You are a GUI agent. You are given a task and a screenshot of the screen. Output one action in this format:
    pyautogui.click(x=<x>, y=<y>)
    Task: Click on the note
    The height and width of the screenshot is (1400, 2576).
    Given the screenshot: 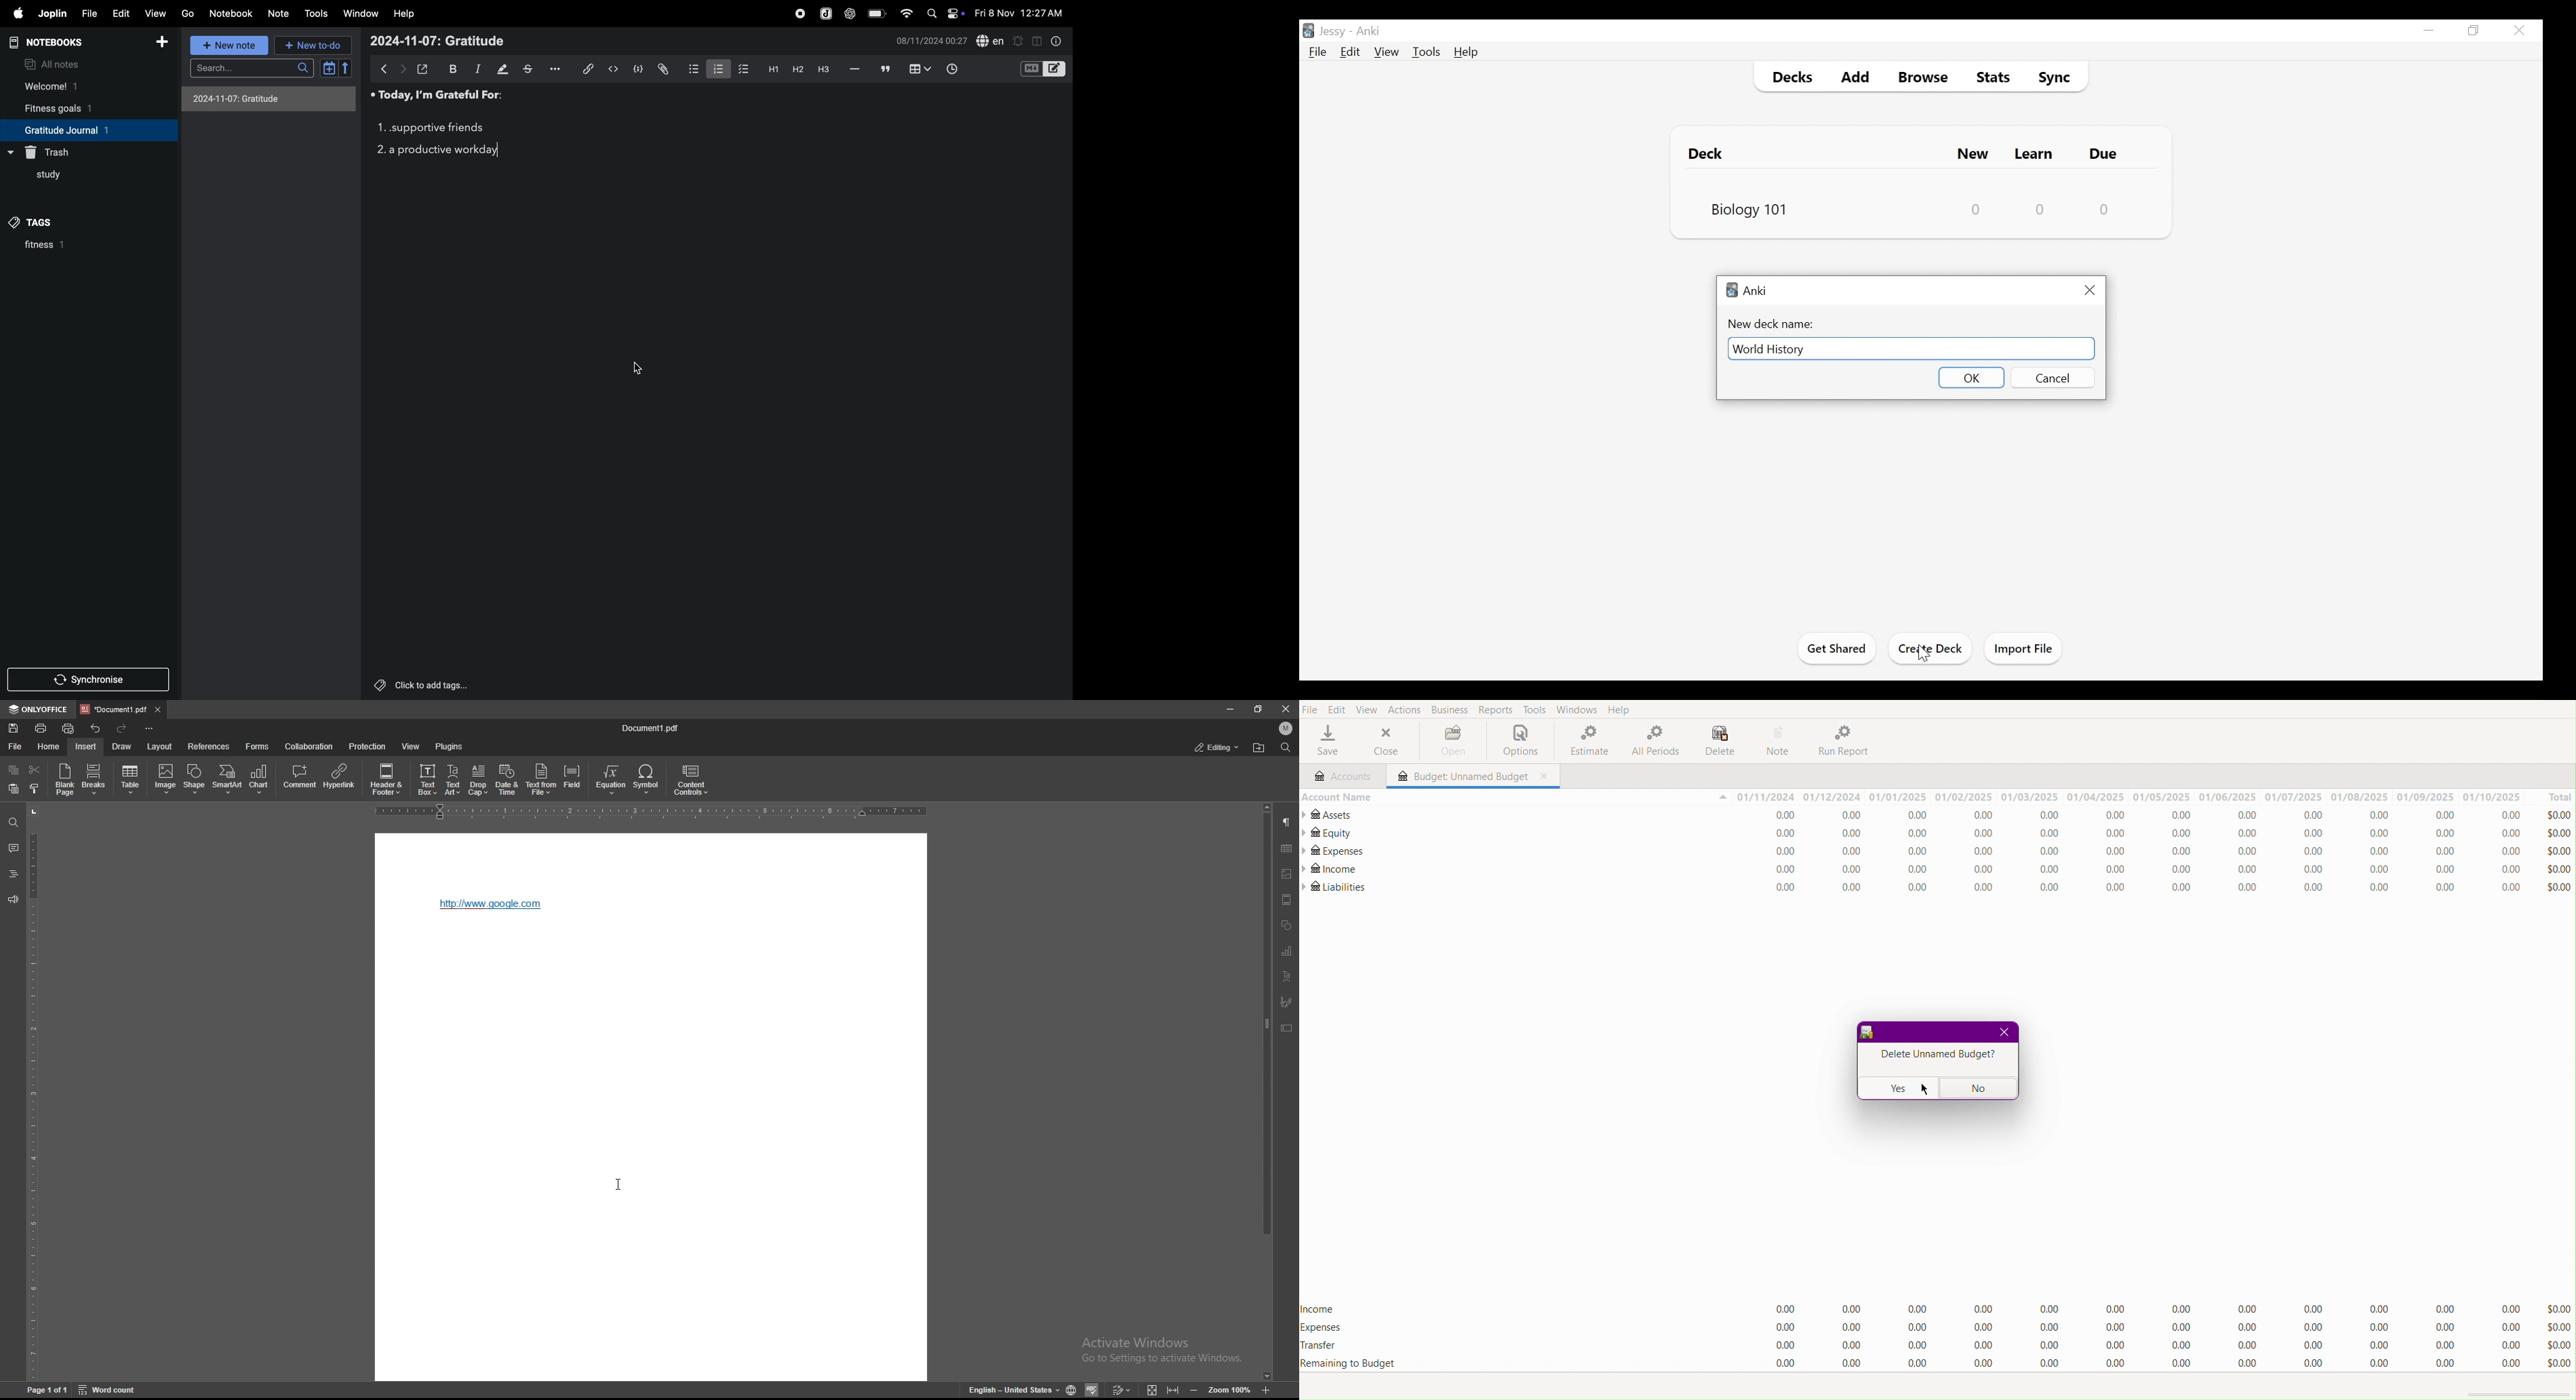 What is the action you would take?
    pyautogui.click(x=277, y=14)
    